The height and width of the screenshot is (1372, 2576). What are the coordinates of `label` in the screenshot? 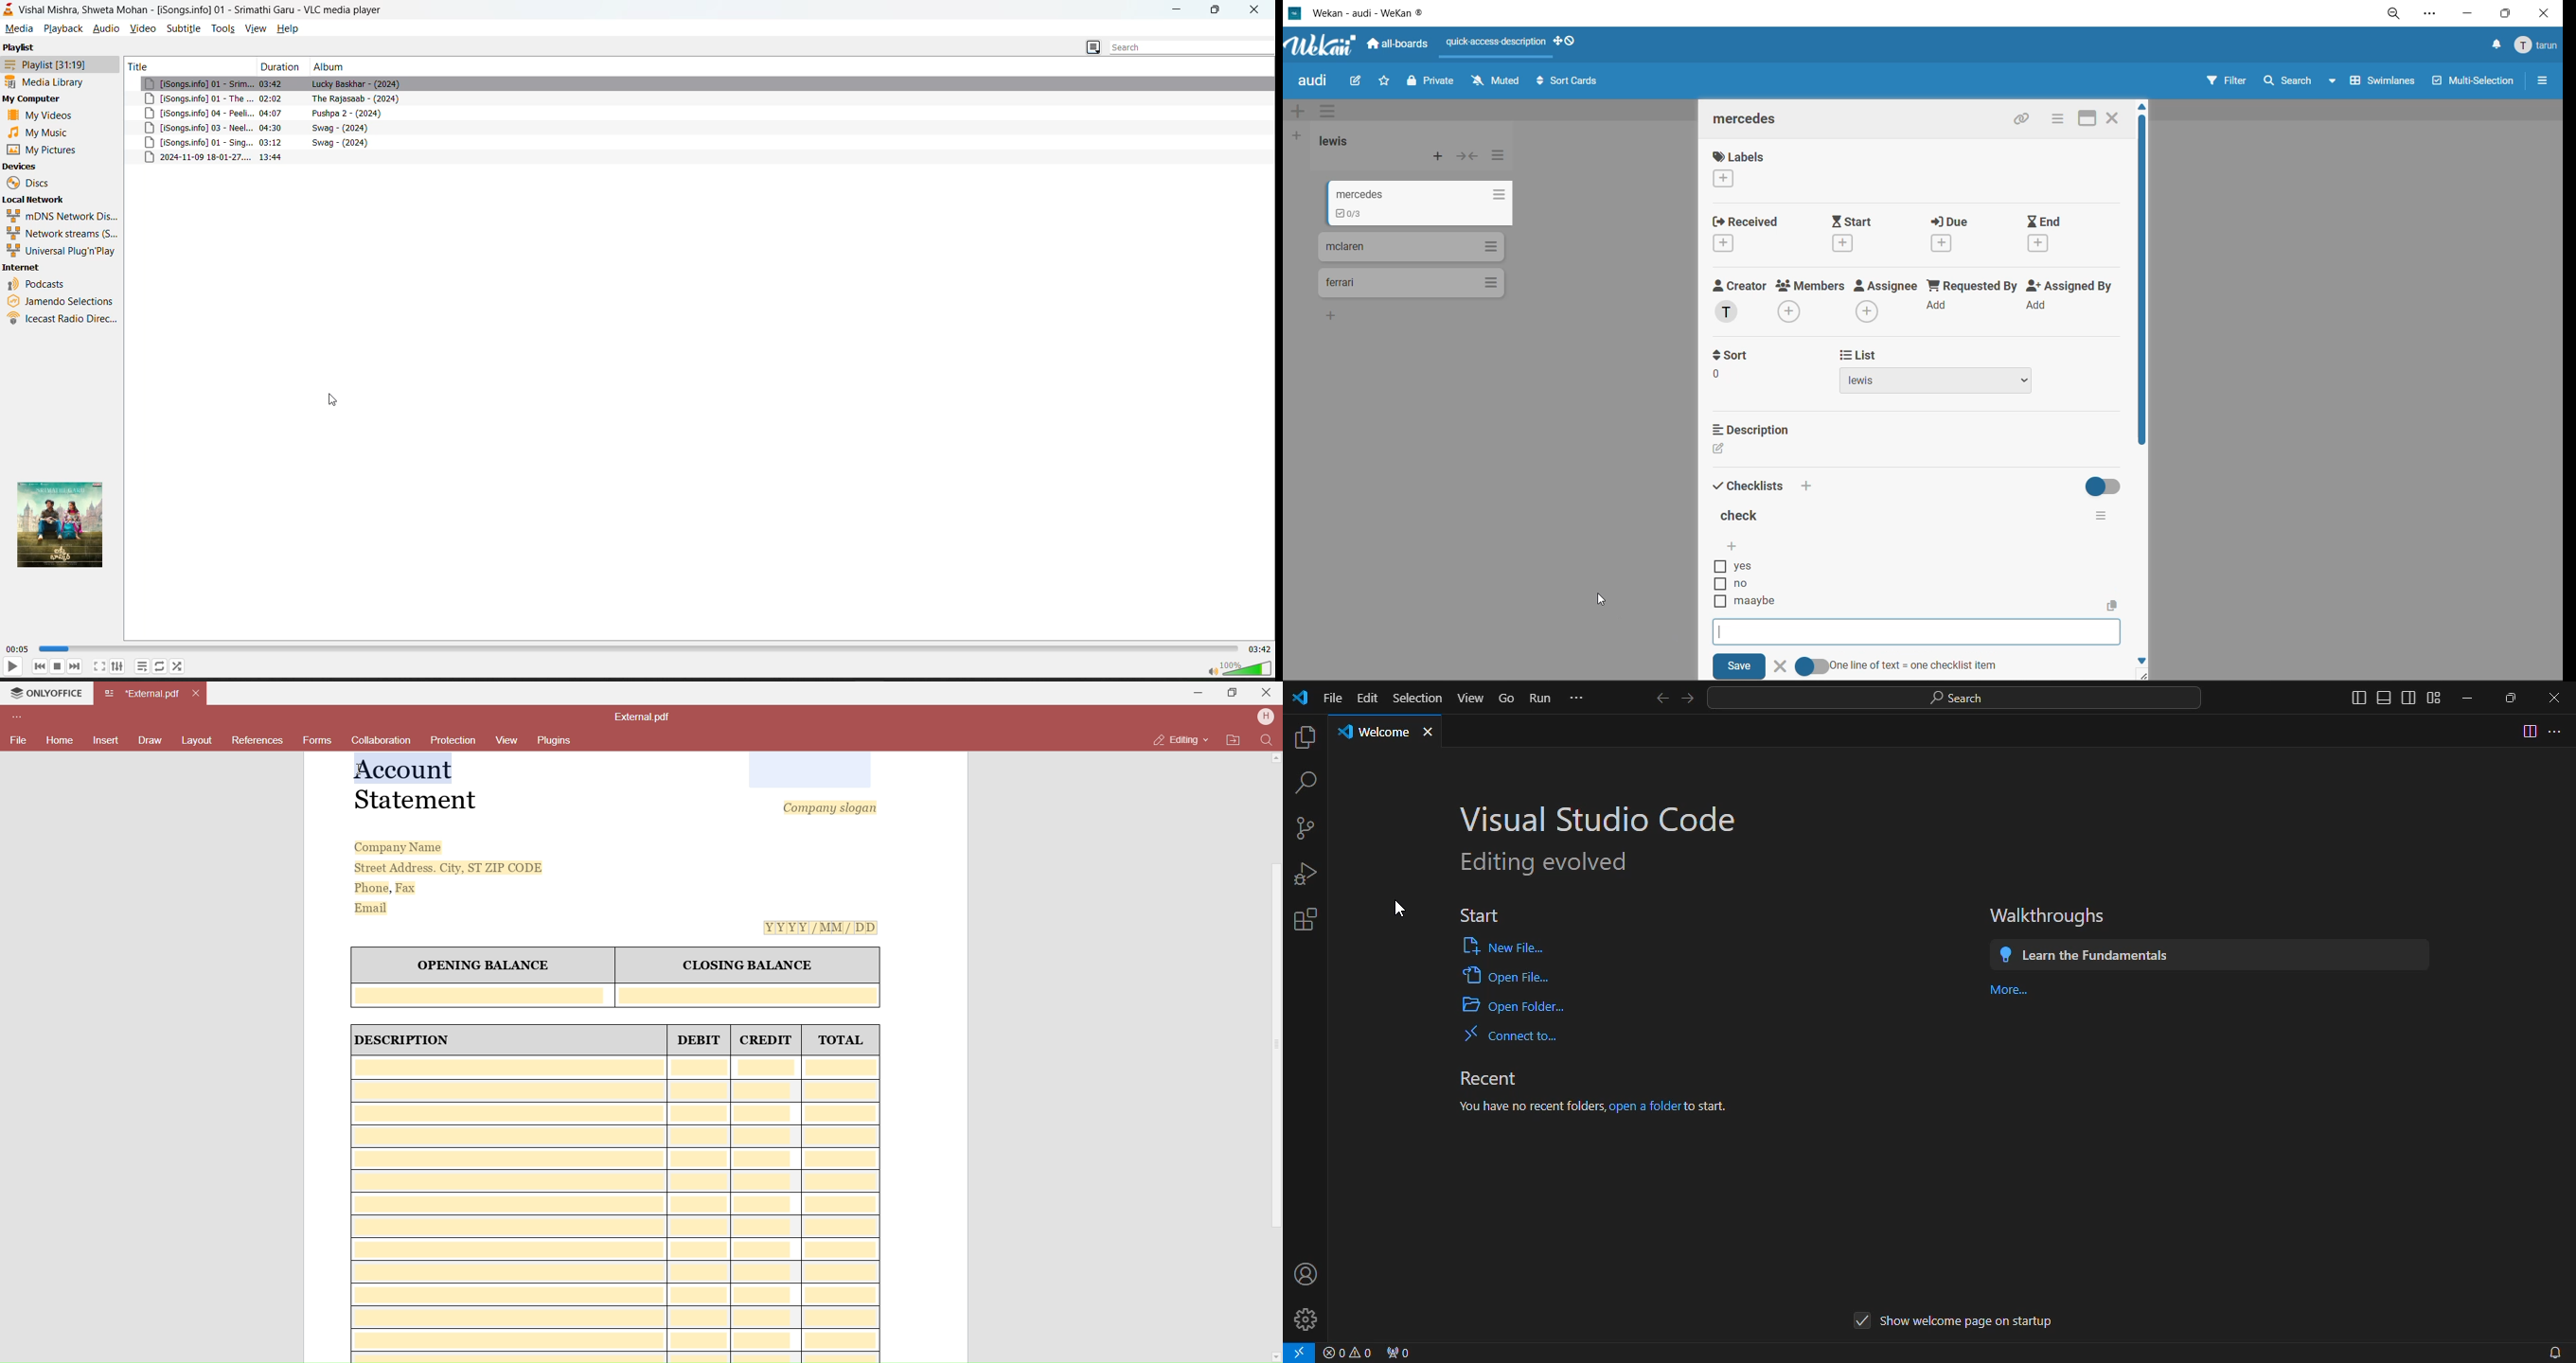 It's located at (1746, 168).